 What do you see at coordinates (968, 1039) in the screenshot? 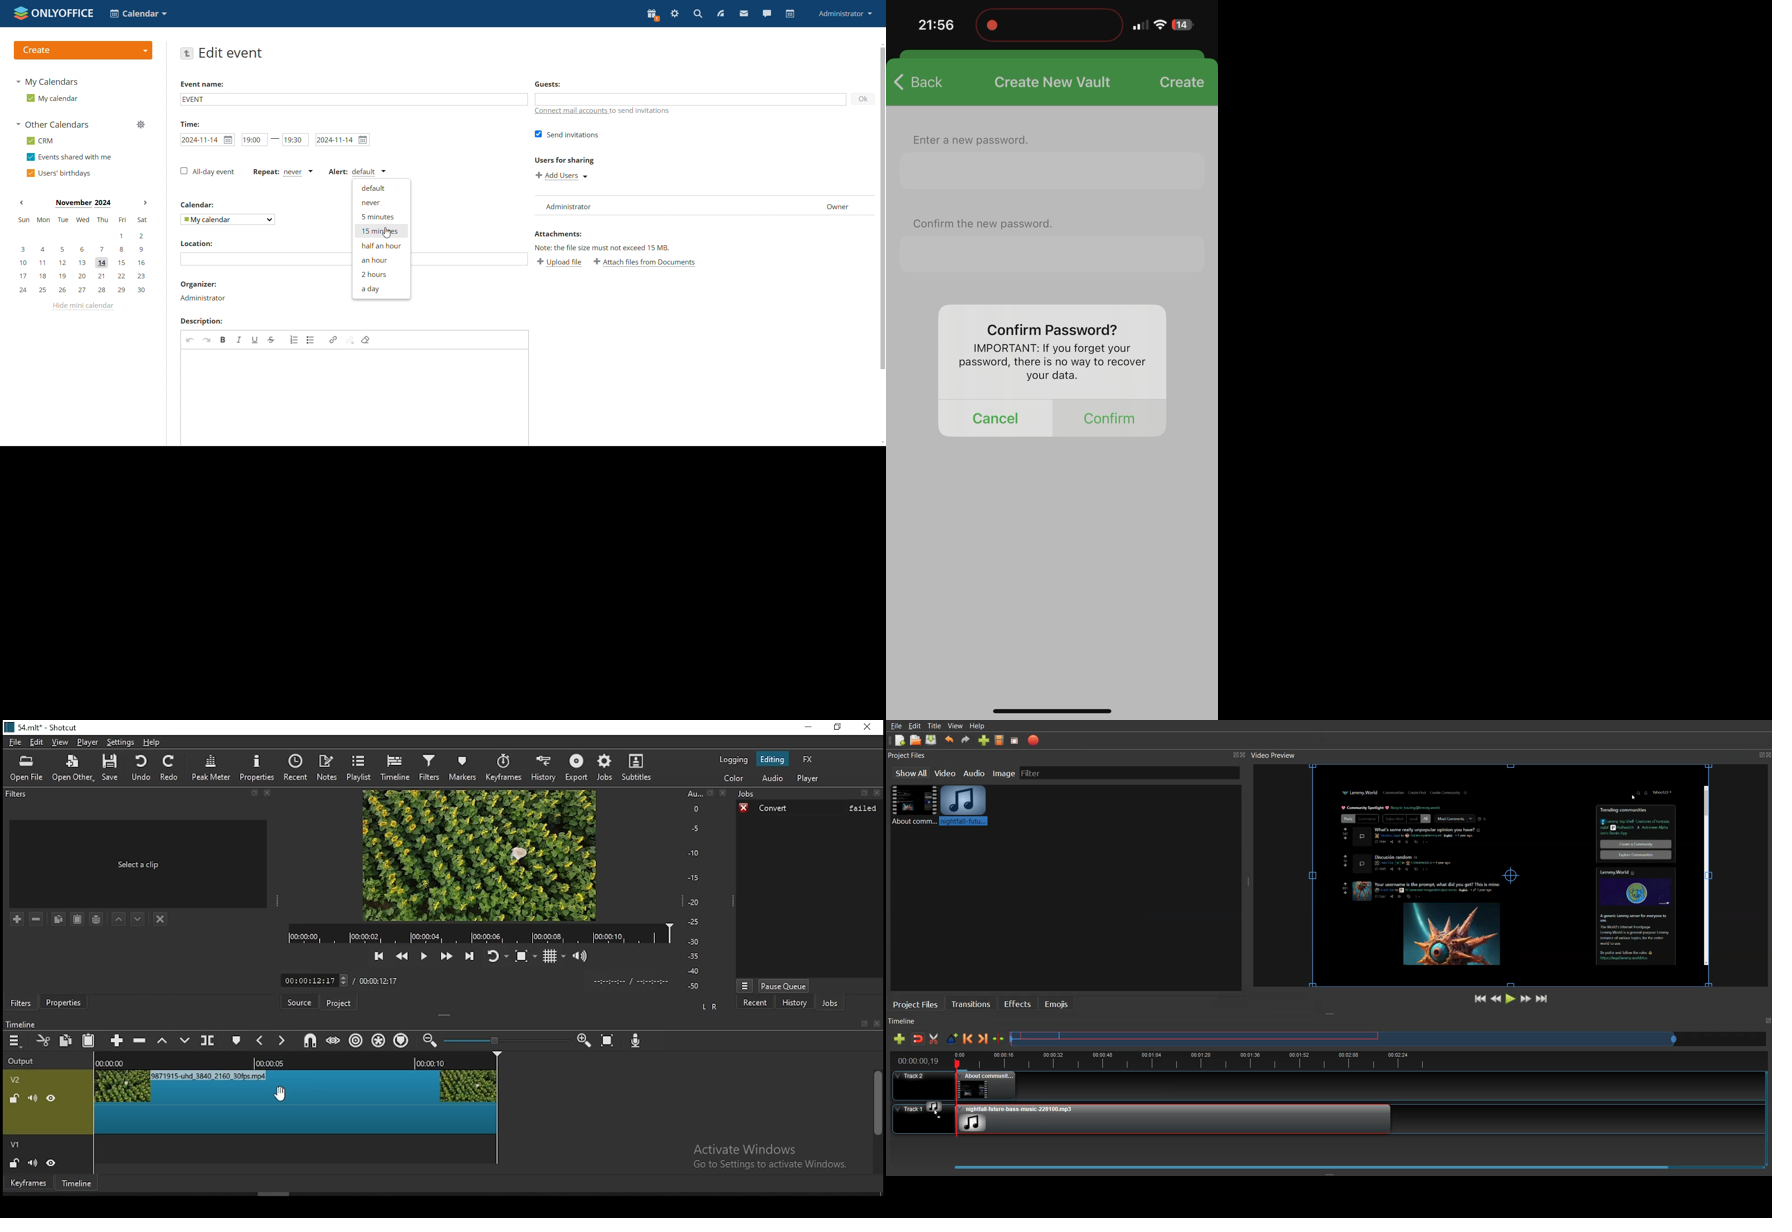
I see `Previous Marker` at bounding box center [968, 1039].